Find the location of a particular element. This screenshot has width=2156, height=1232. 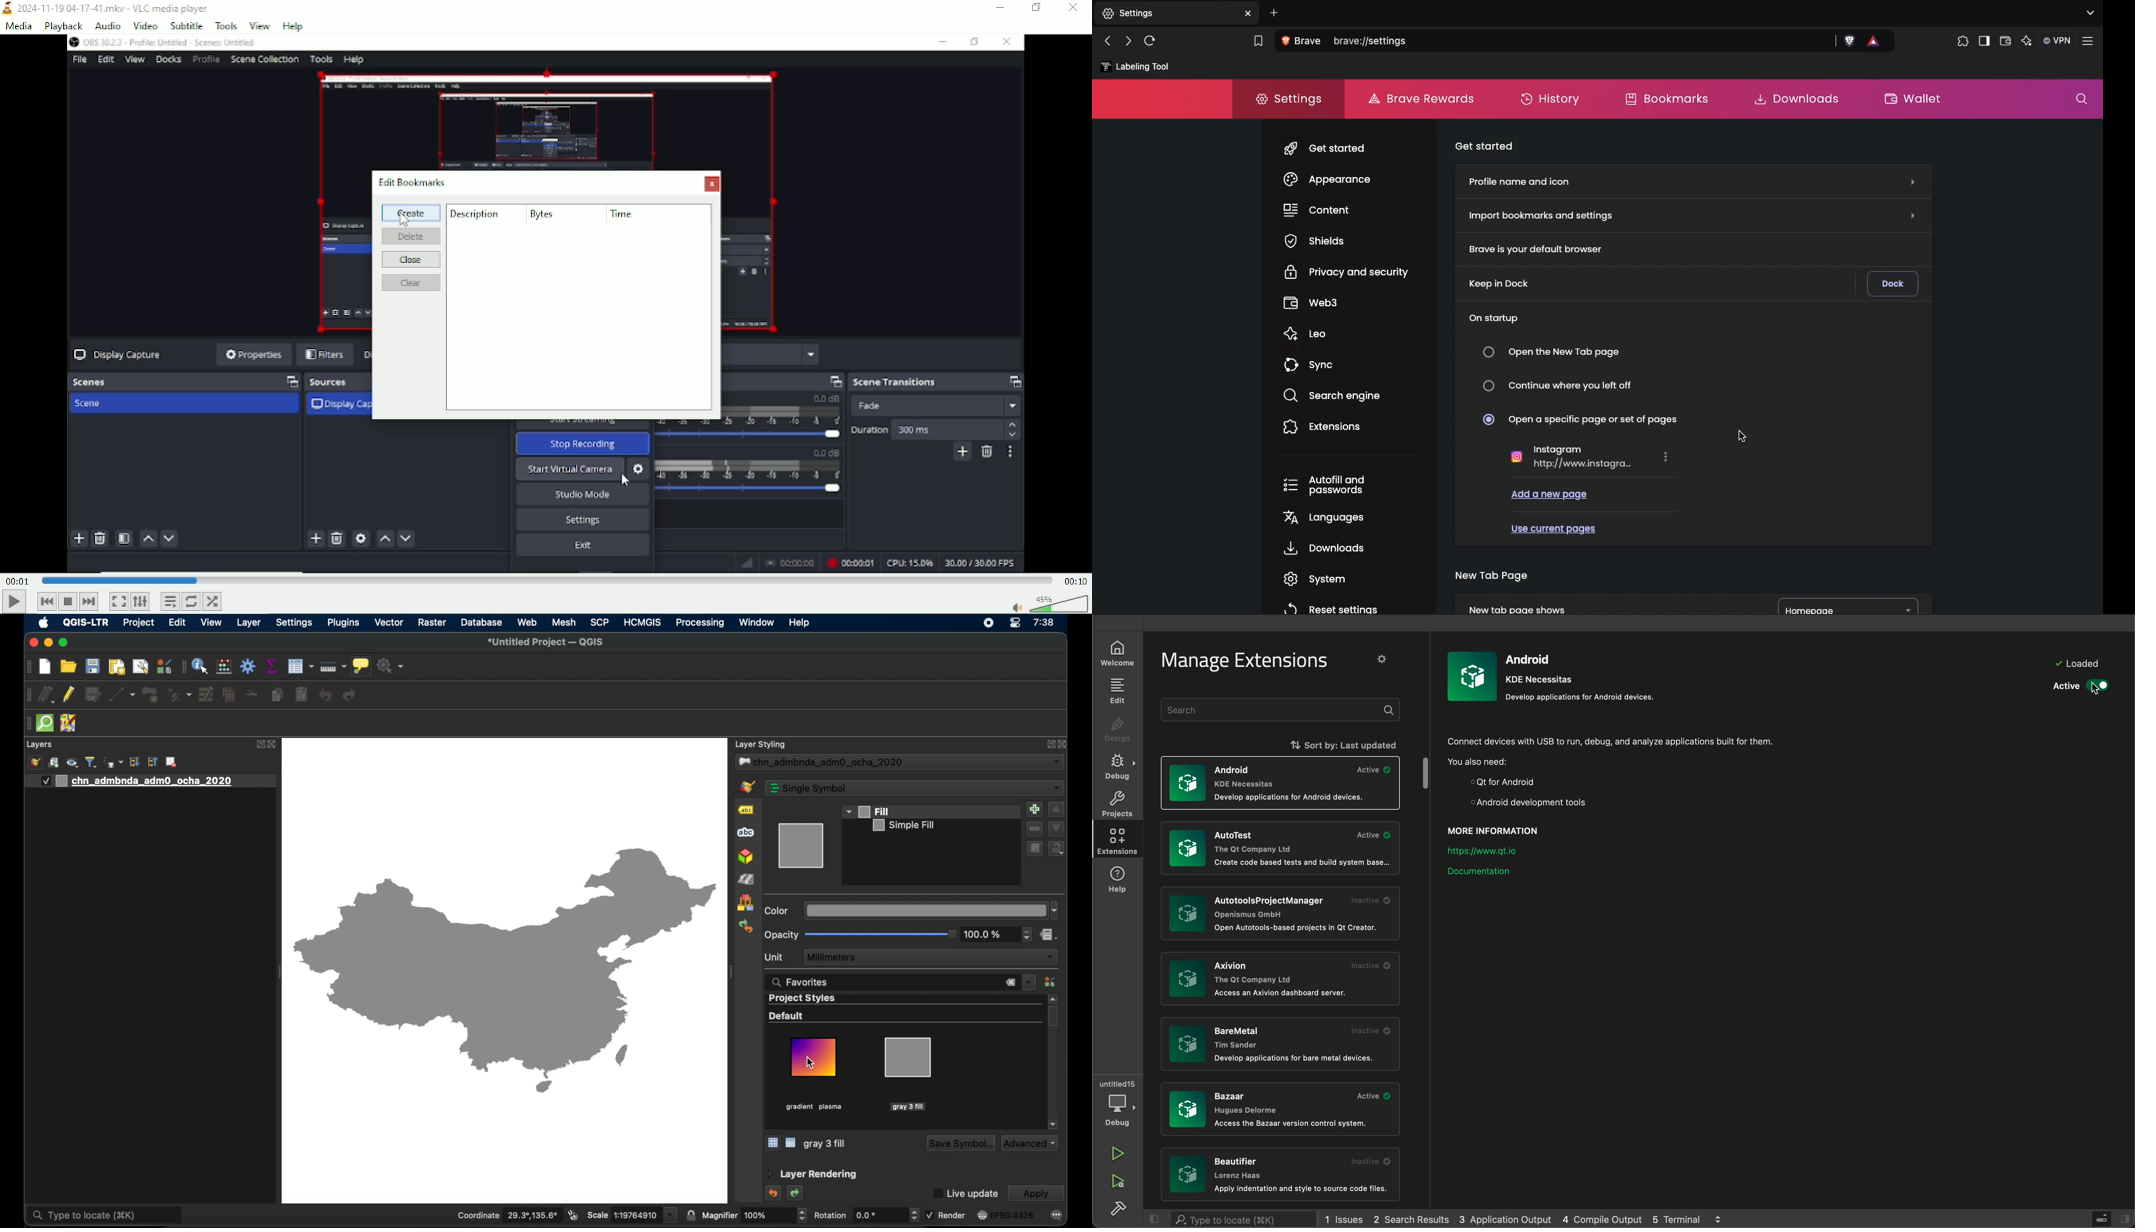

project is located at coordinates (138, 623).